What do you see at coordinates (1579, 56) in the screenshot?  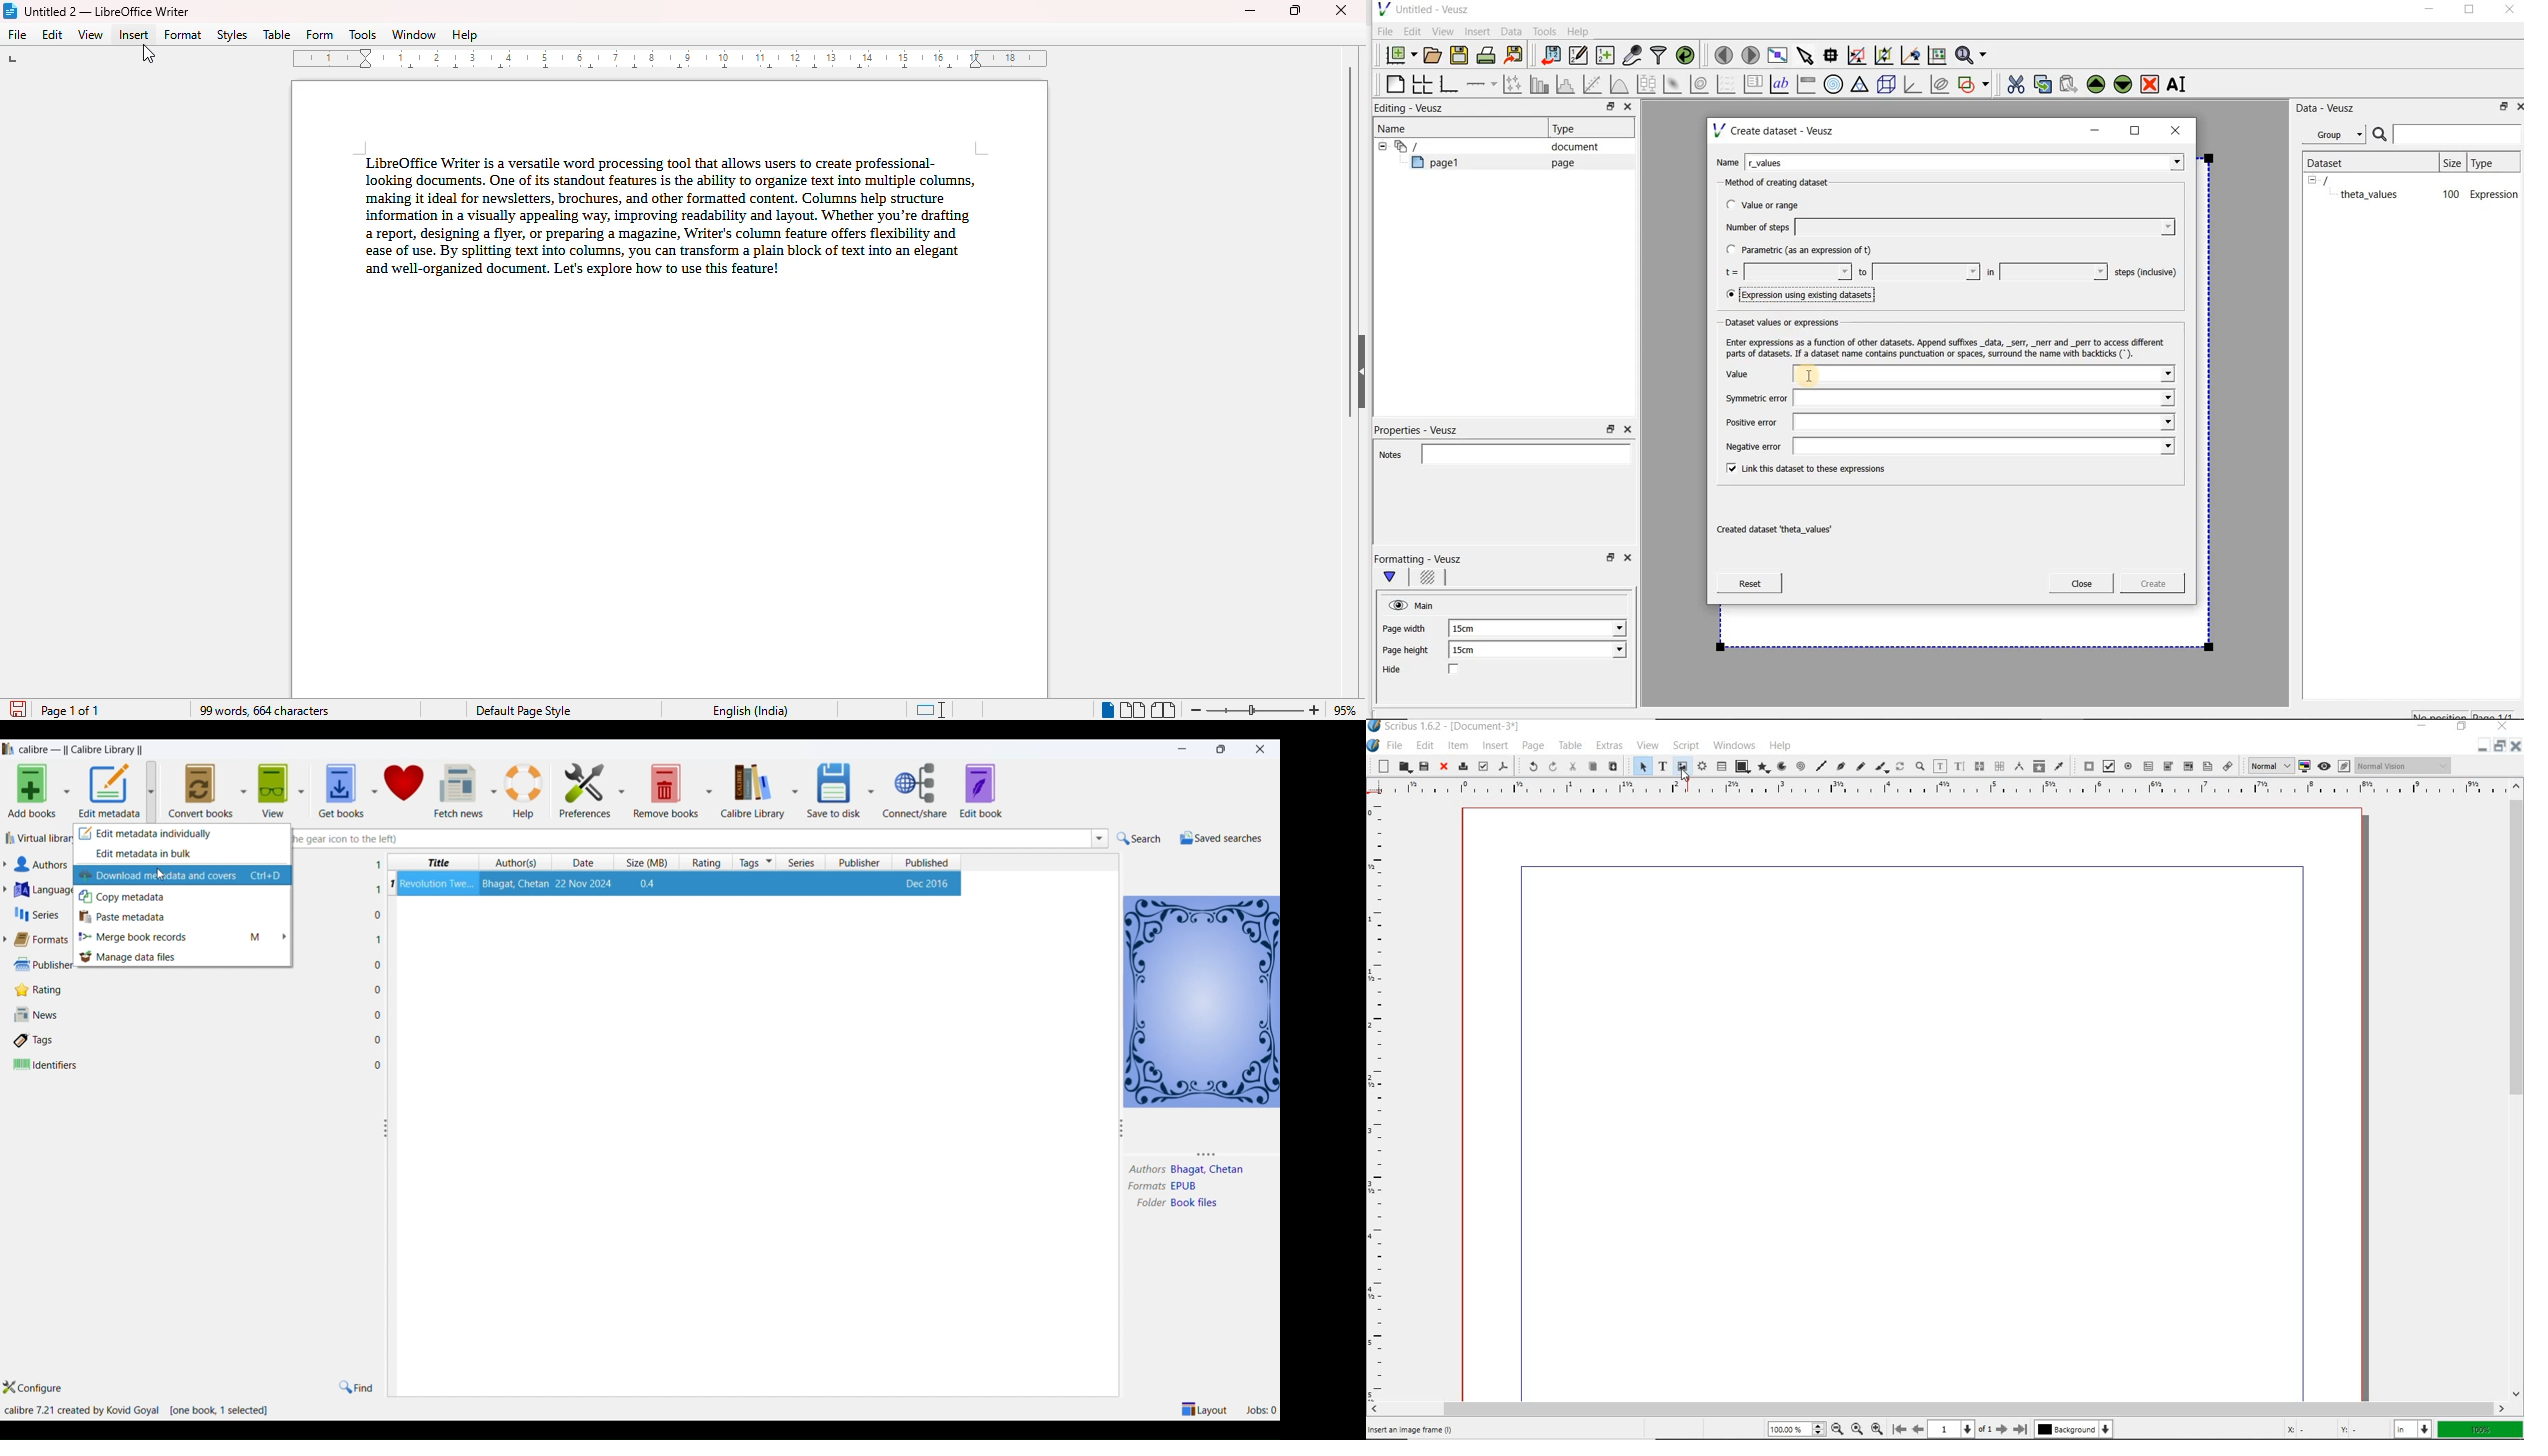 I see `Edit and enter new datasets` at bounding box center [1579, 56].